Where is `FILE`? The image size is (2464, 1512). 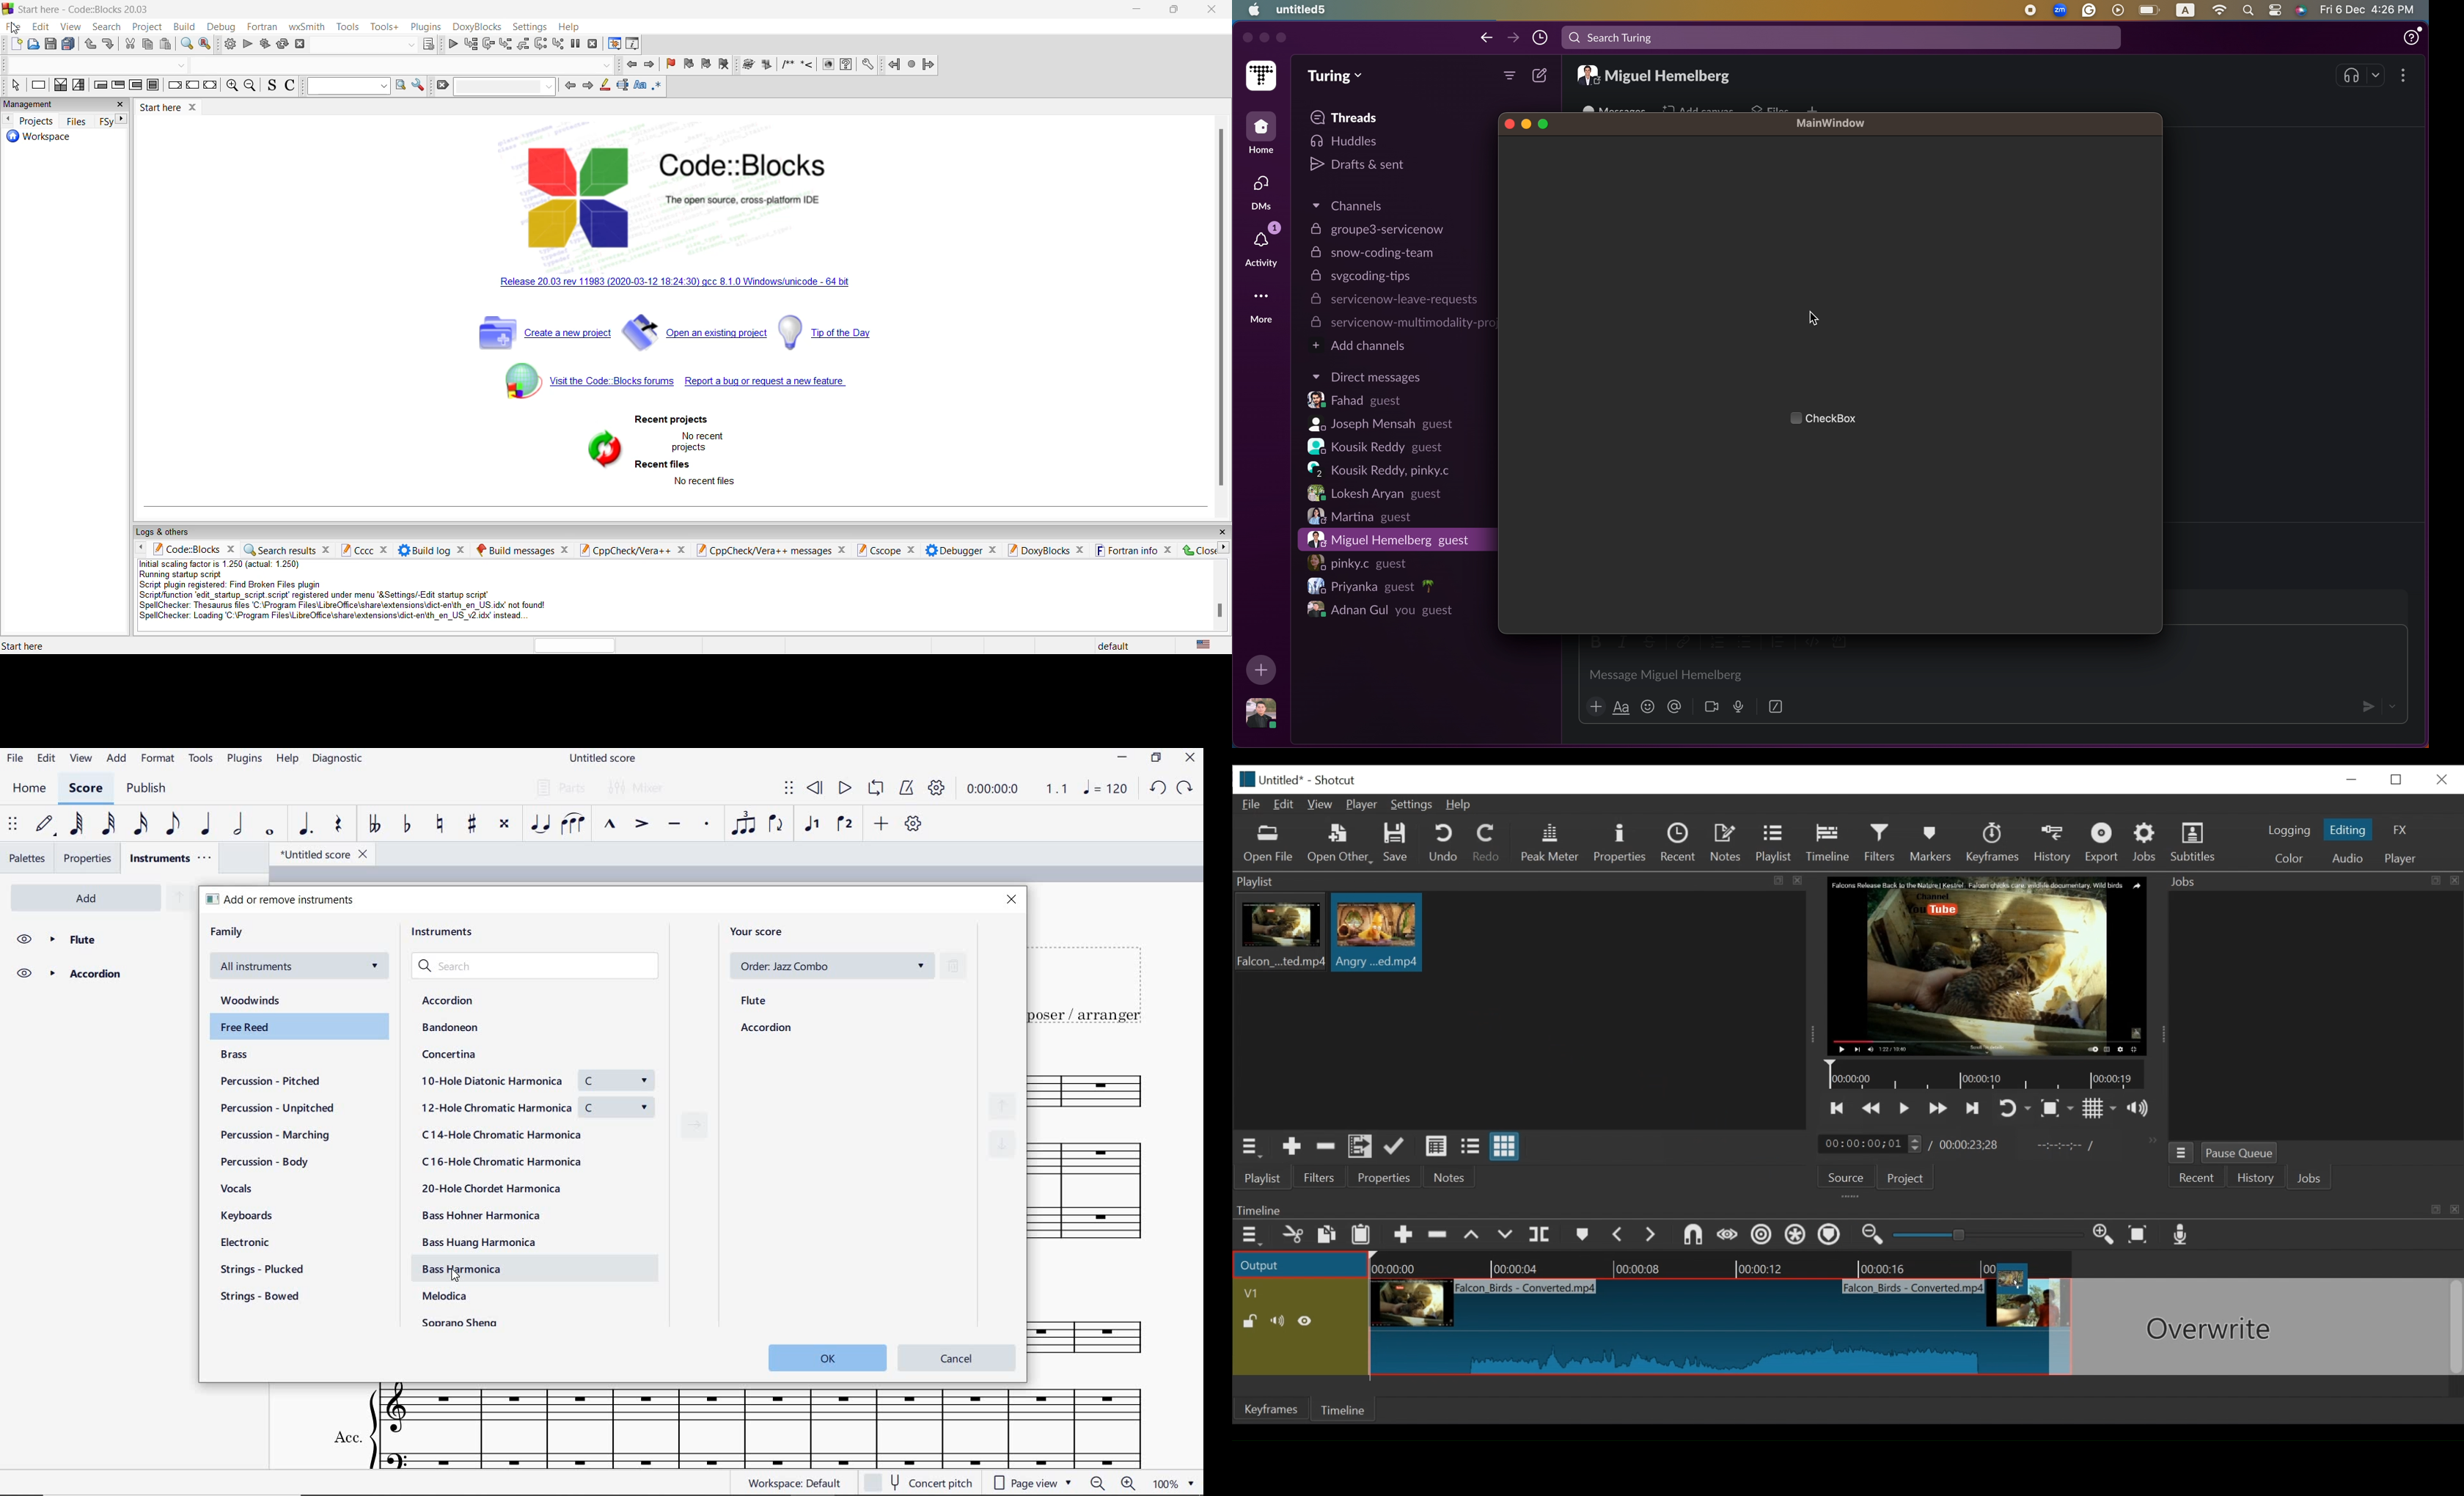
FILE is located at coordinates (14, 757).